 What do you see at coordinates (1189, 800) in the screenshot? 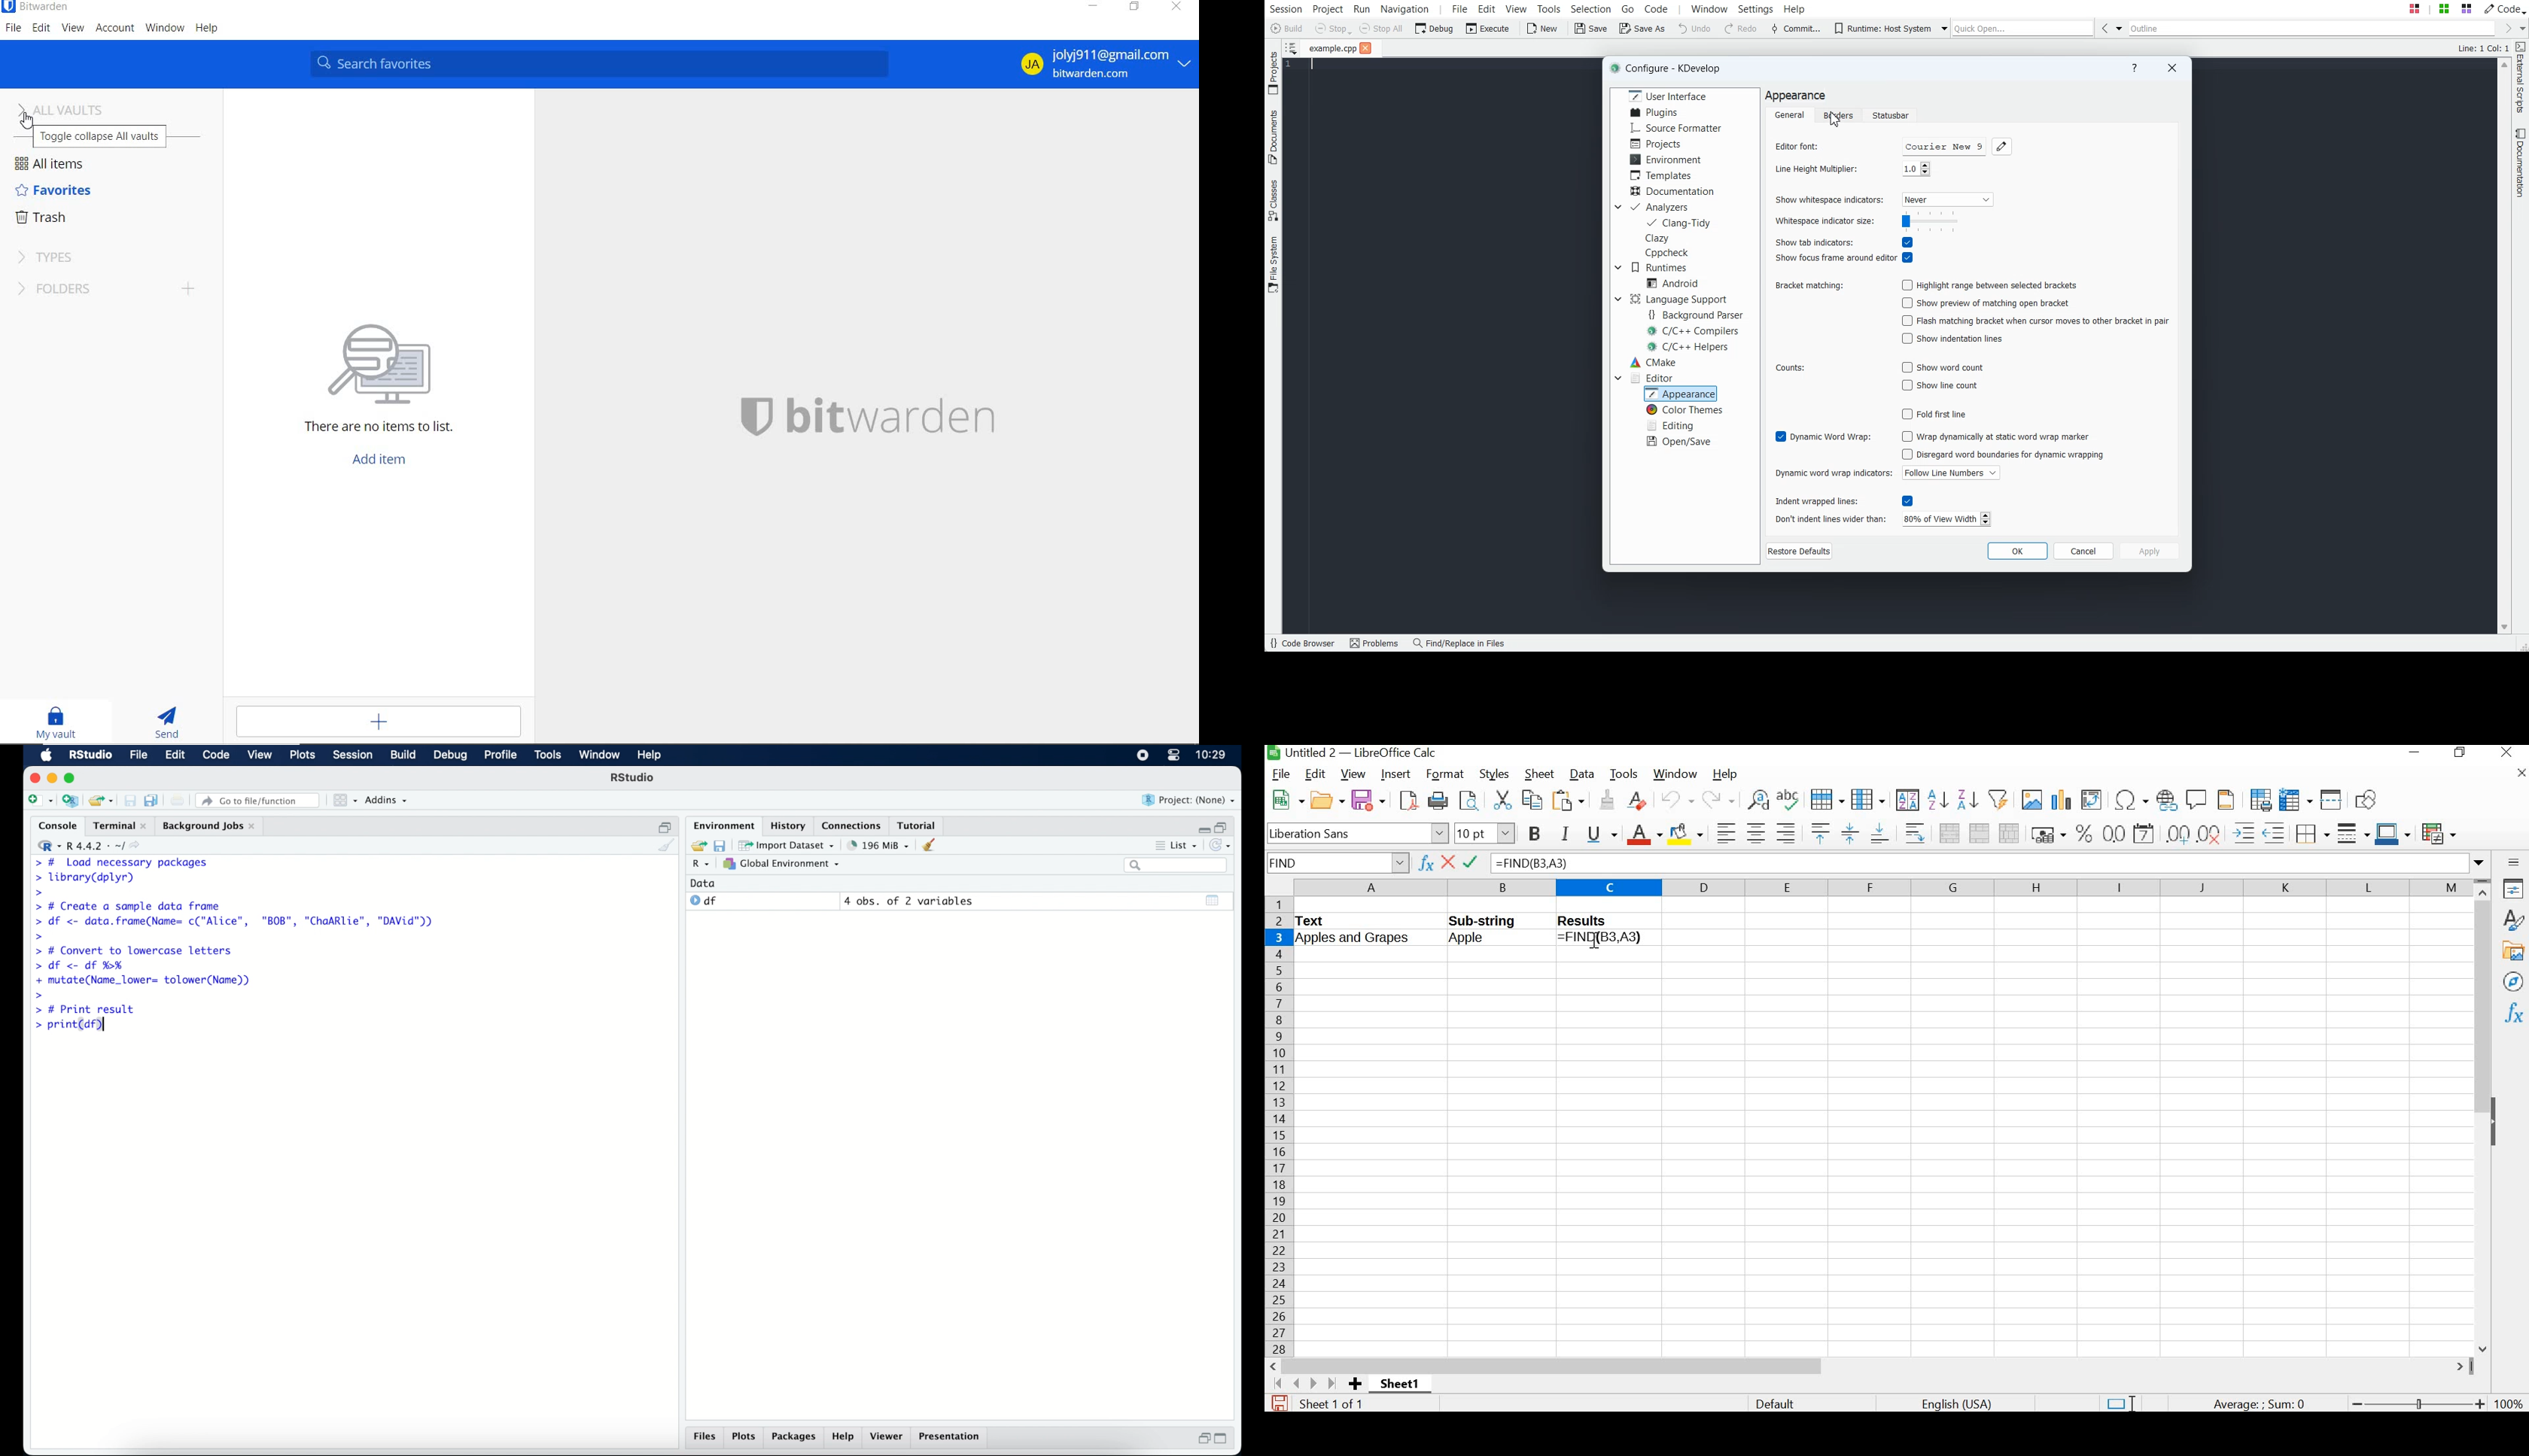
I see `project (none)` at bounding box center [1189, 800].